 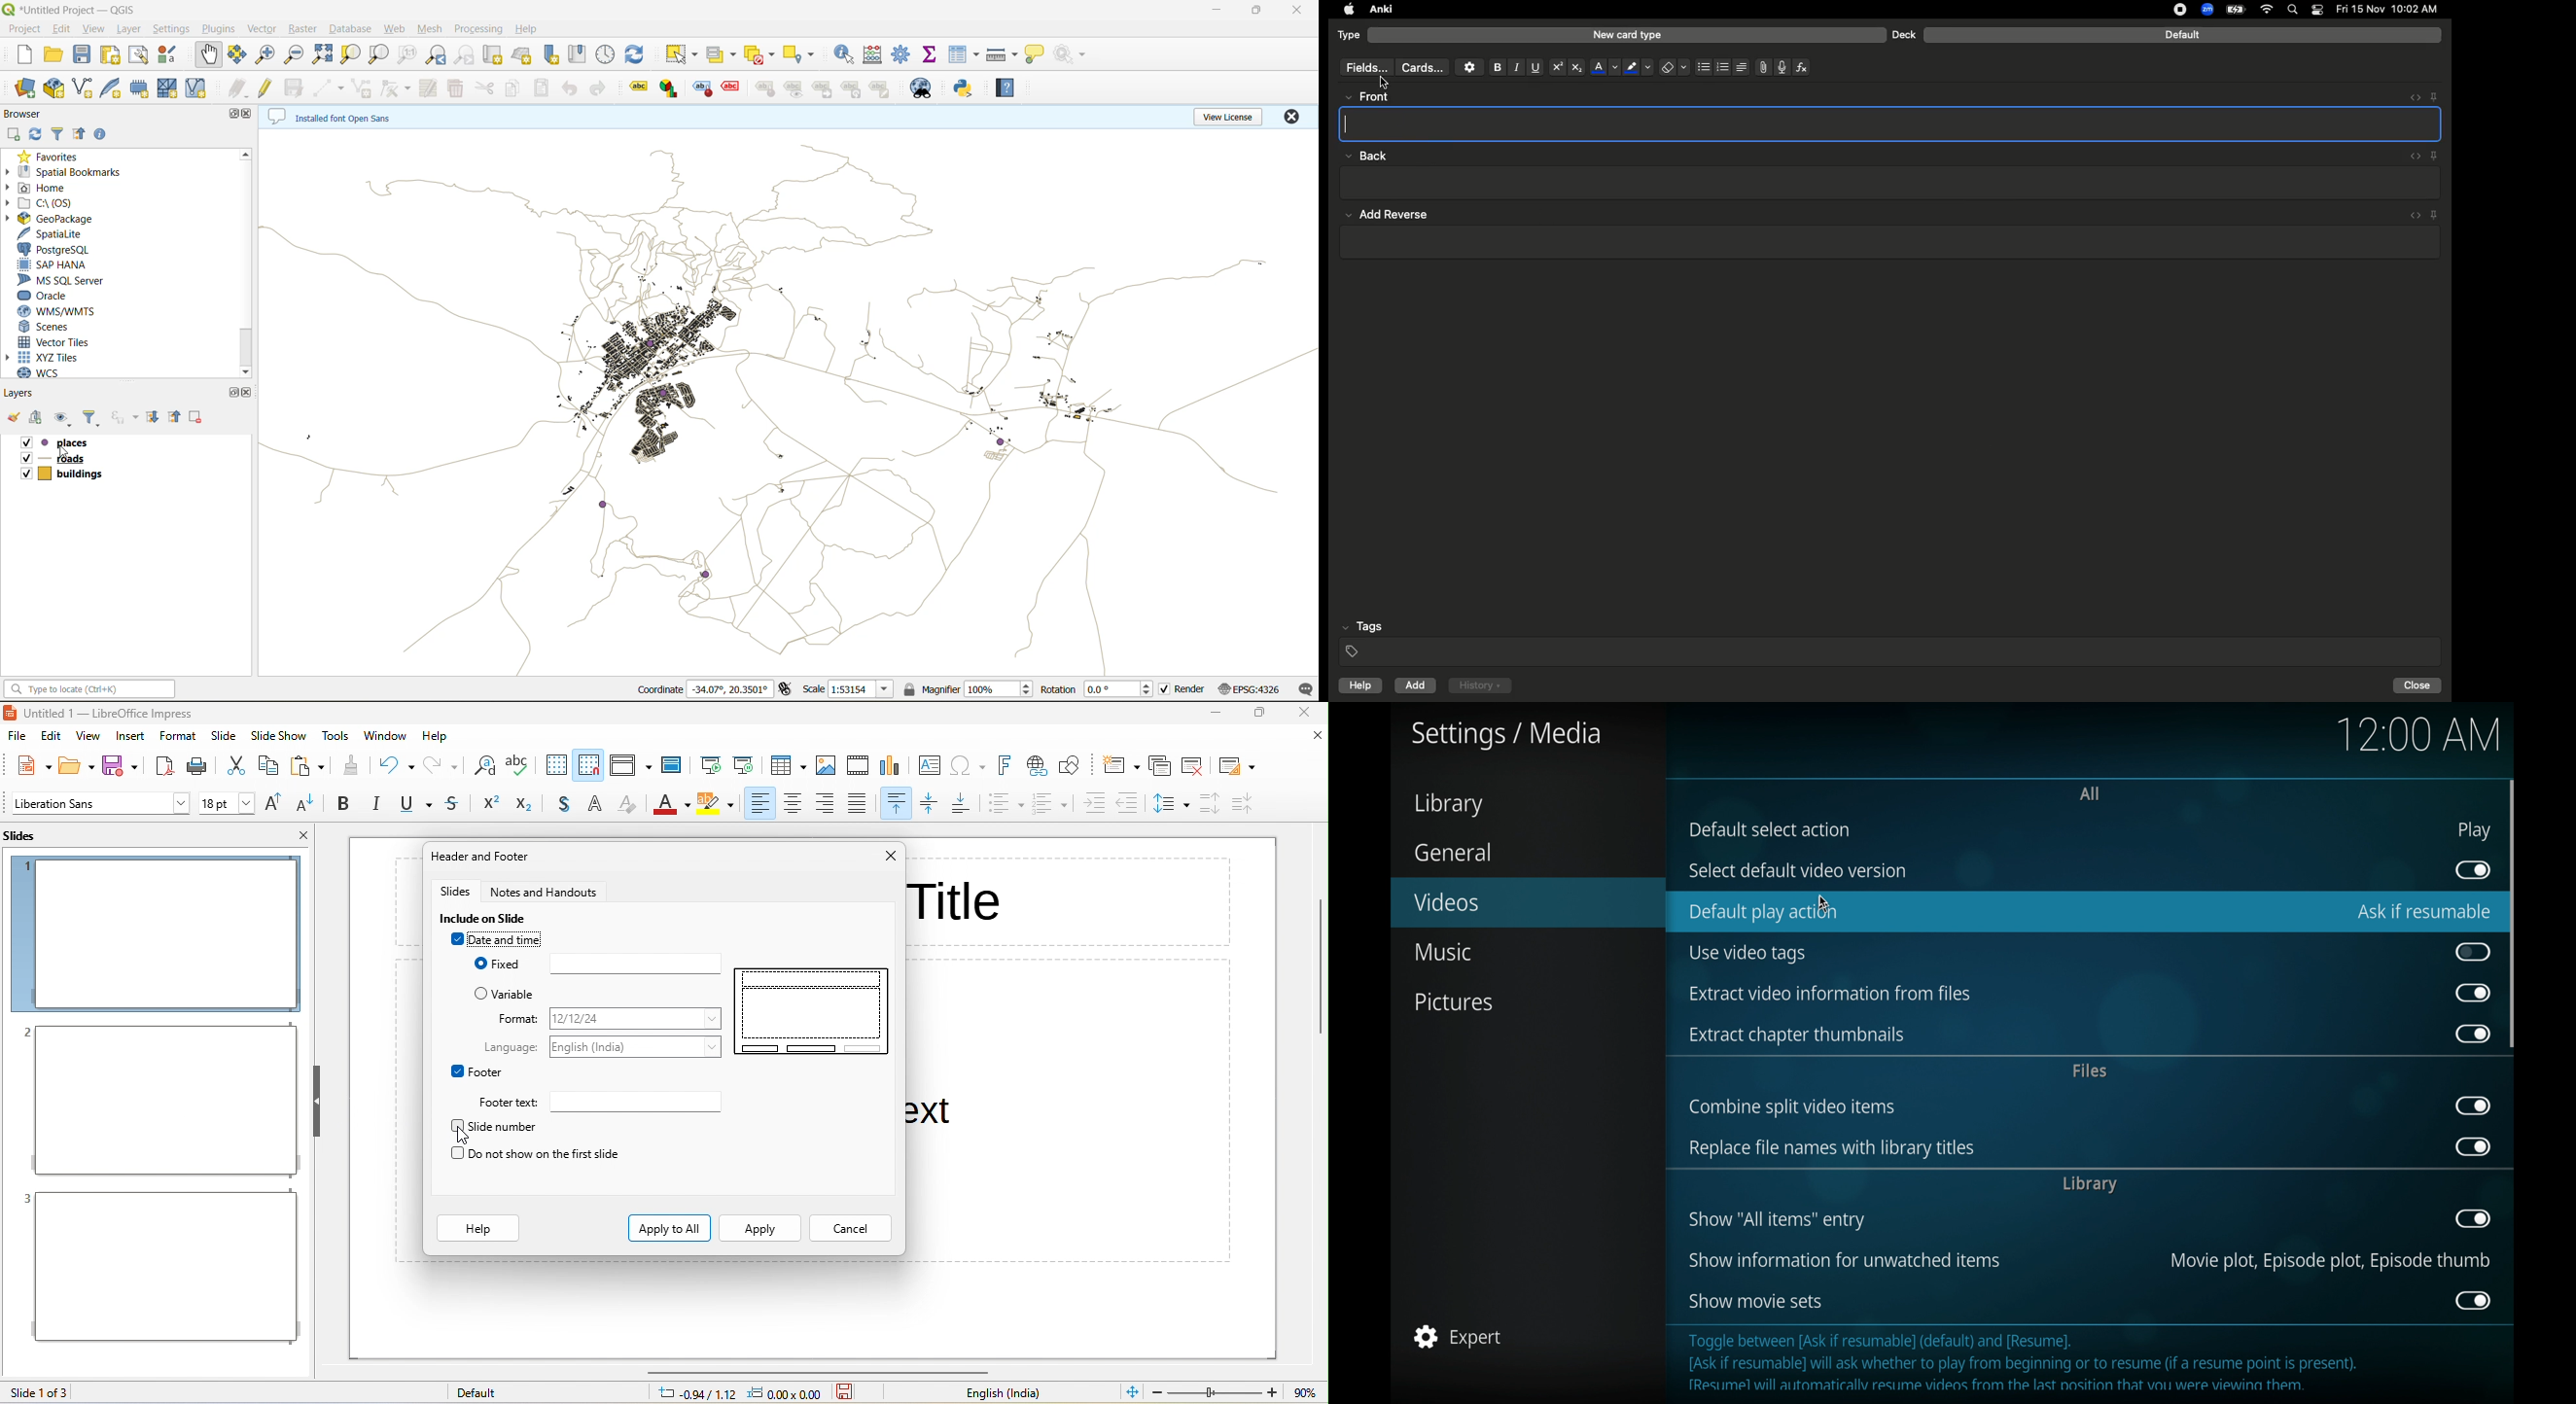 I want to click on ask if resumable, so click(x=2424, y=912).